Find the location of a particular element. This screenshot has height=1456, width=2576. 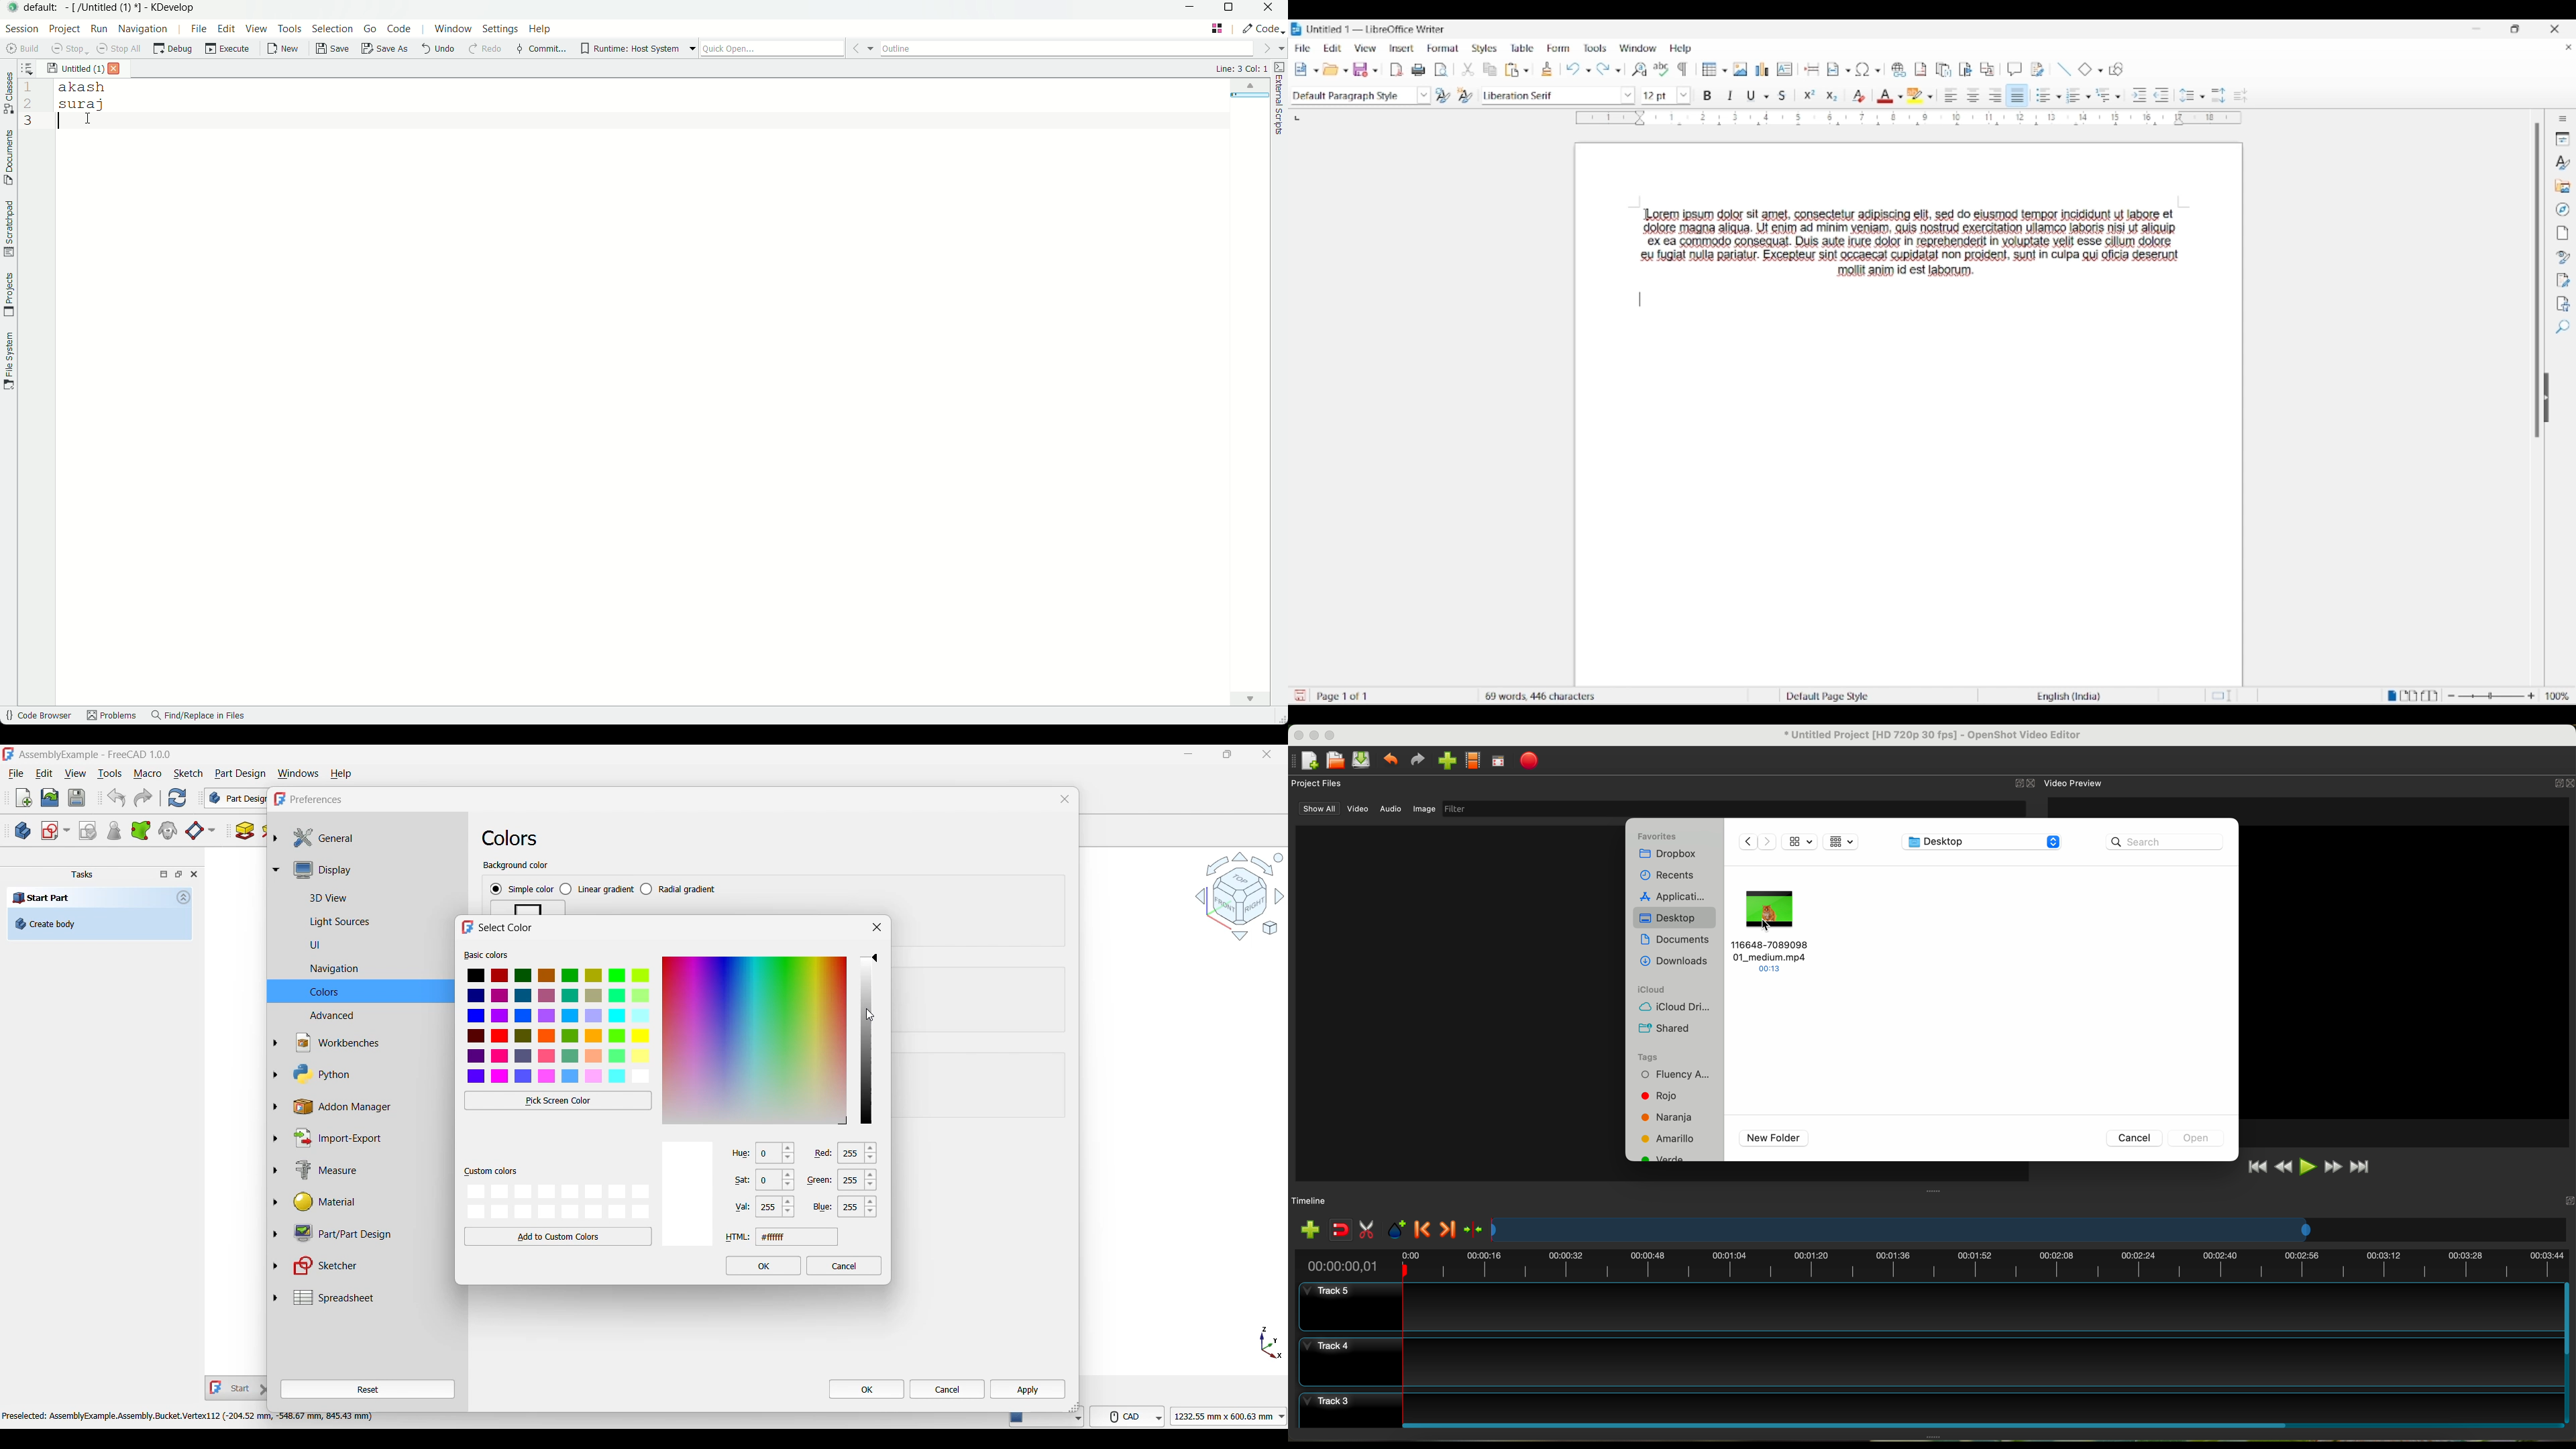

Cancel is located at coordinates (947, 1389).